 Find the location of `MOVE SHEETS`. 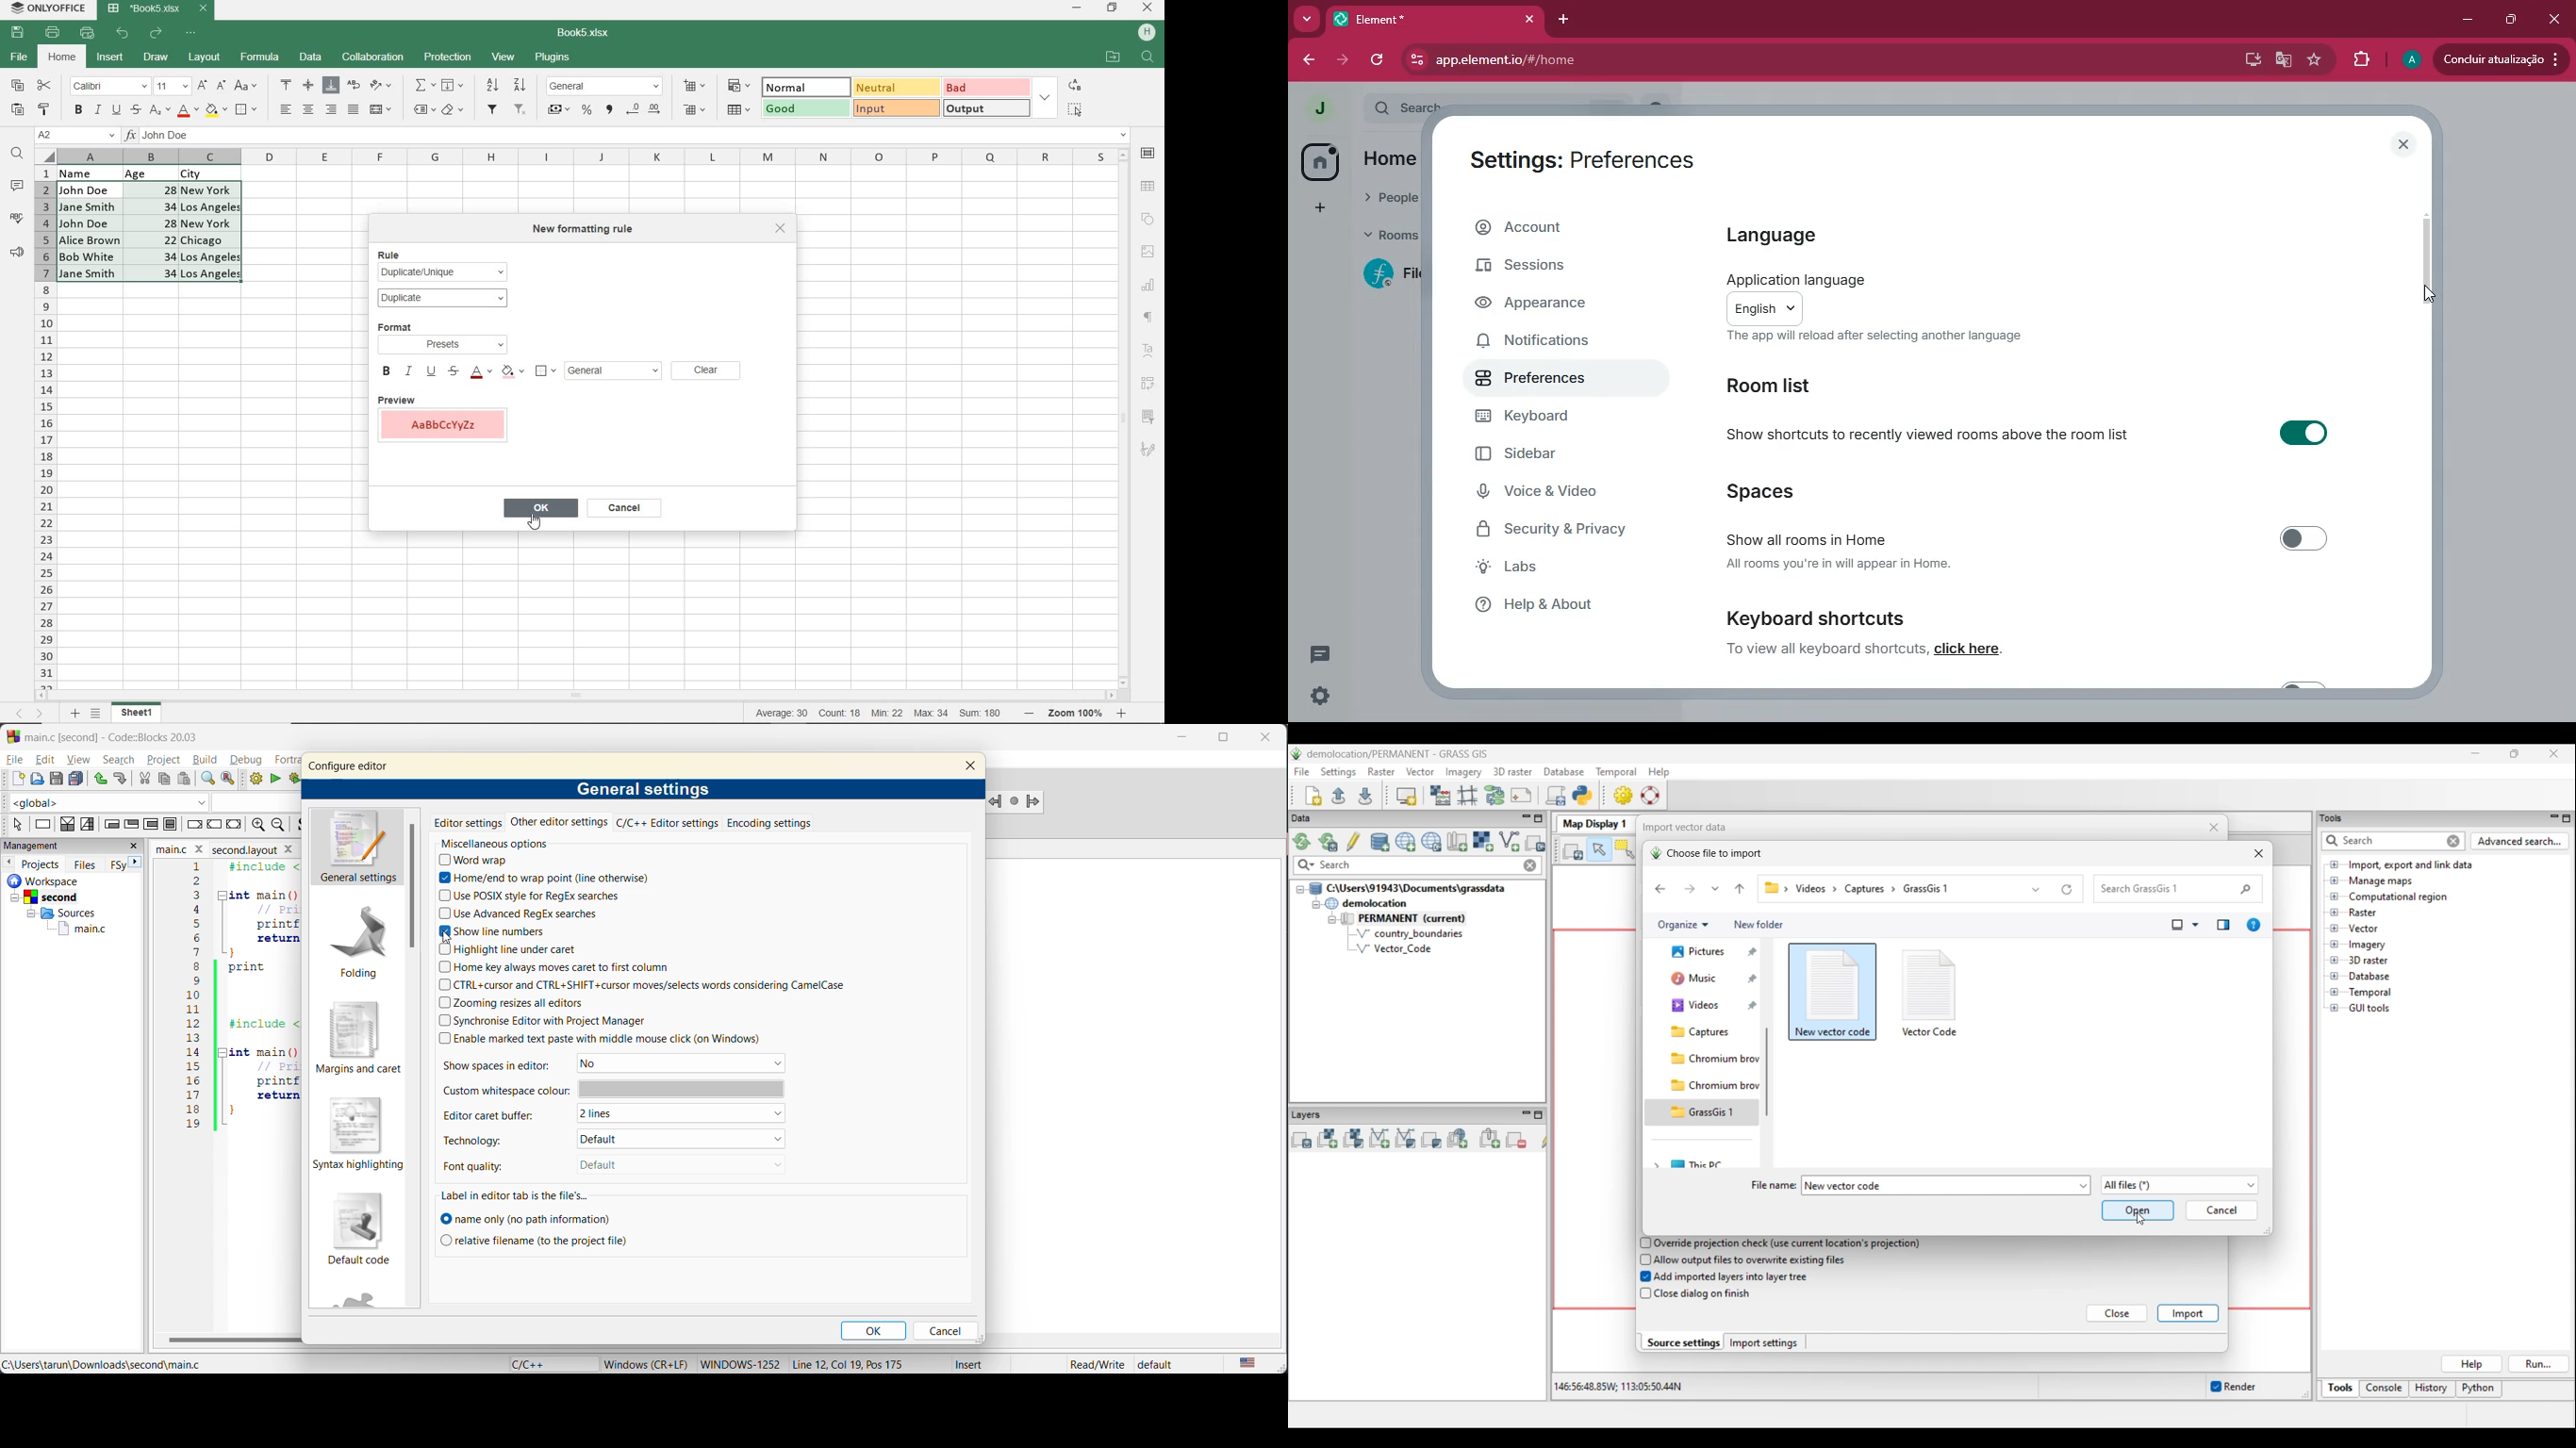

MOVE SHEETS is located at coordinates (29, 714).